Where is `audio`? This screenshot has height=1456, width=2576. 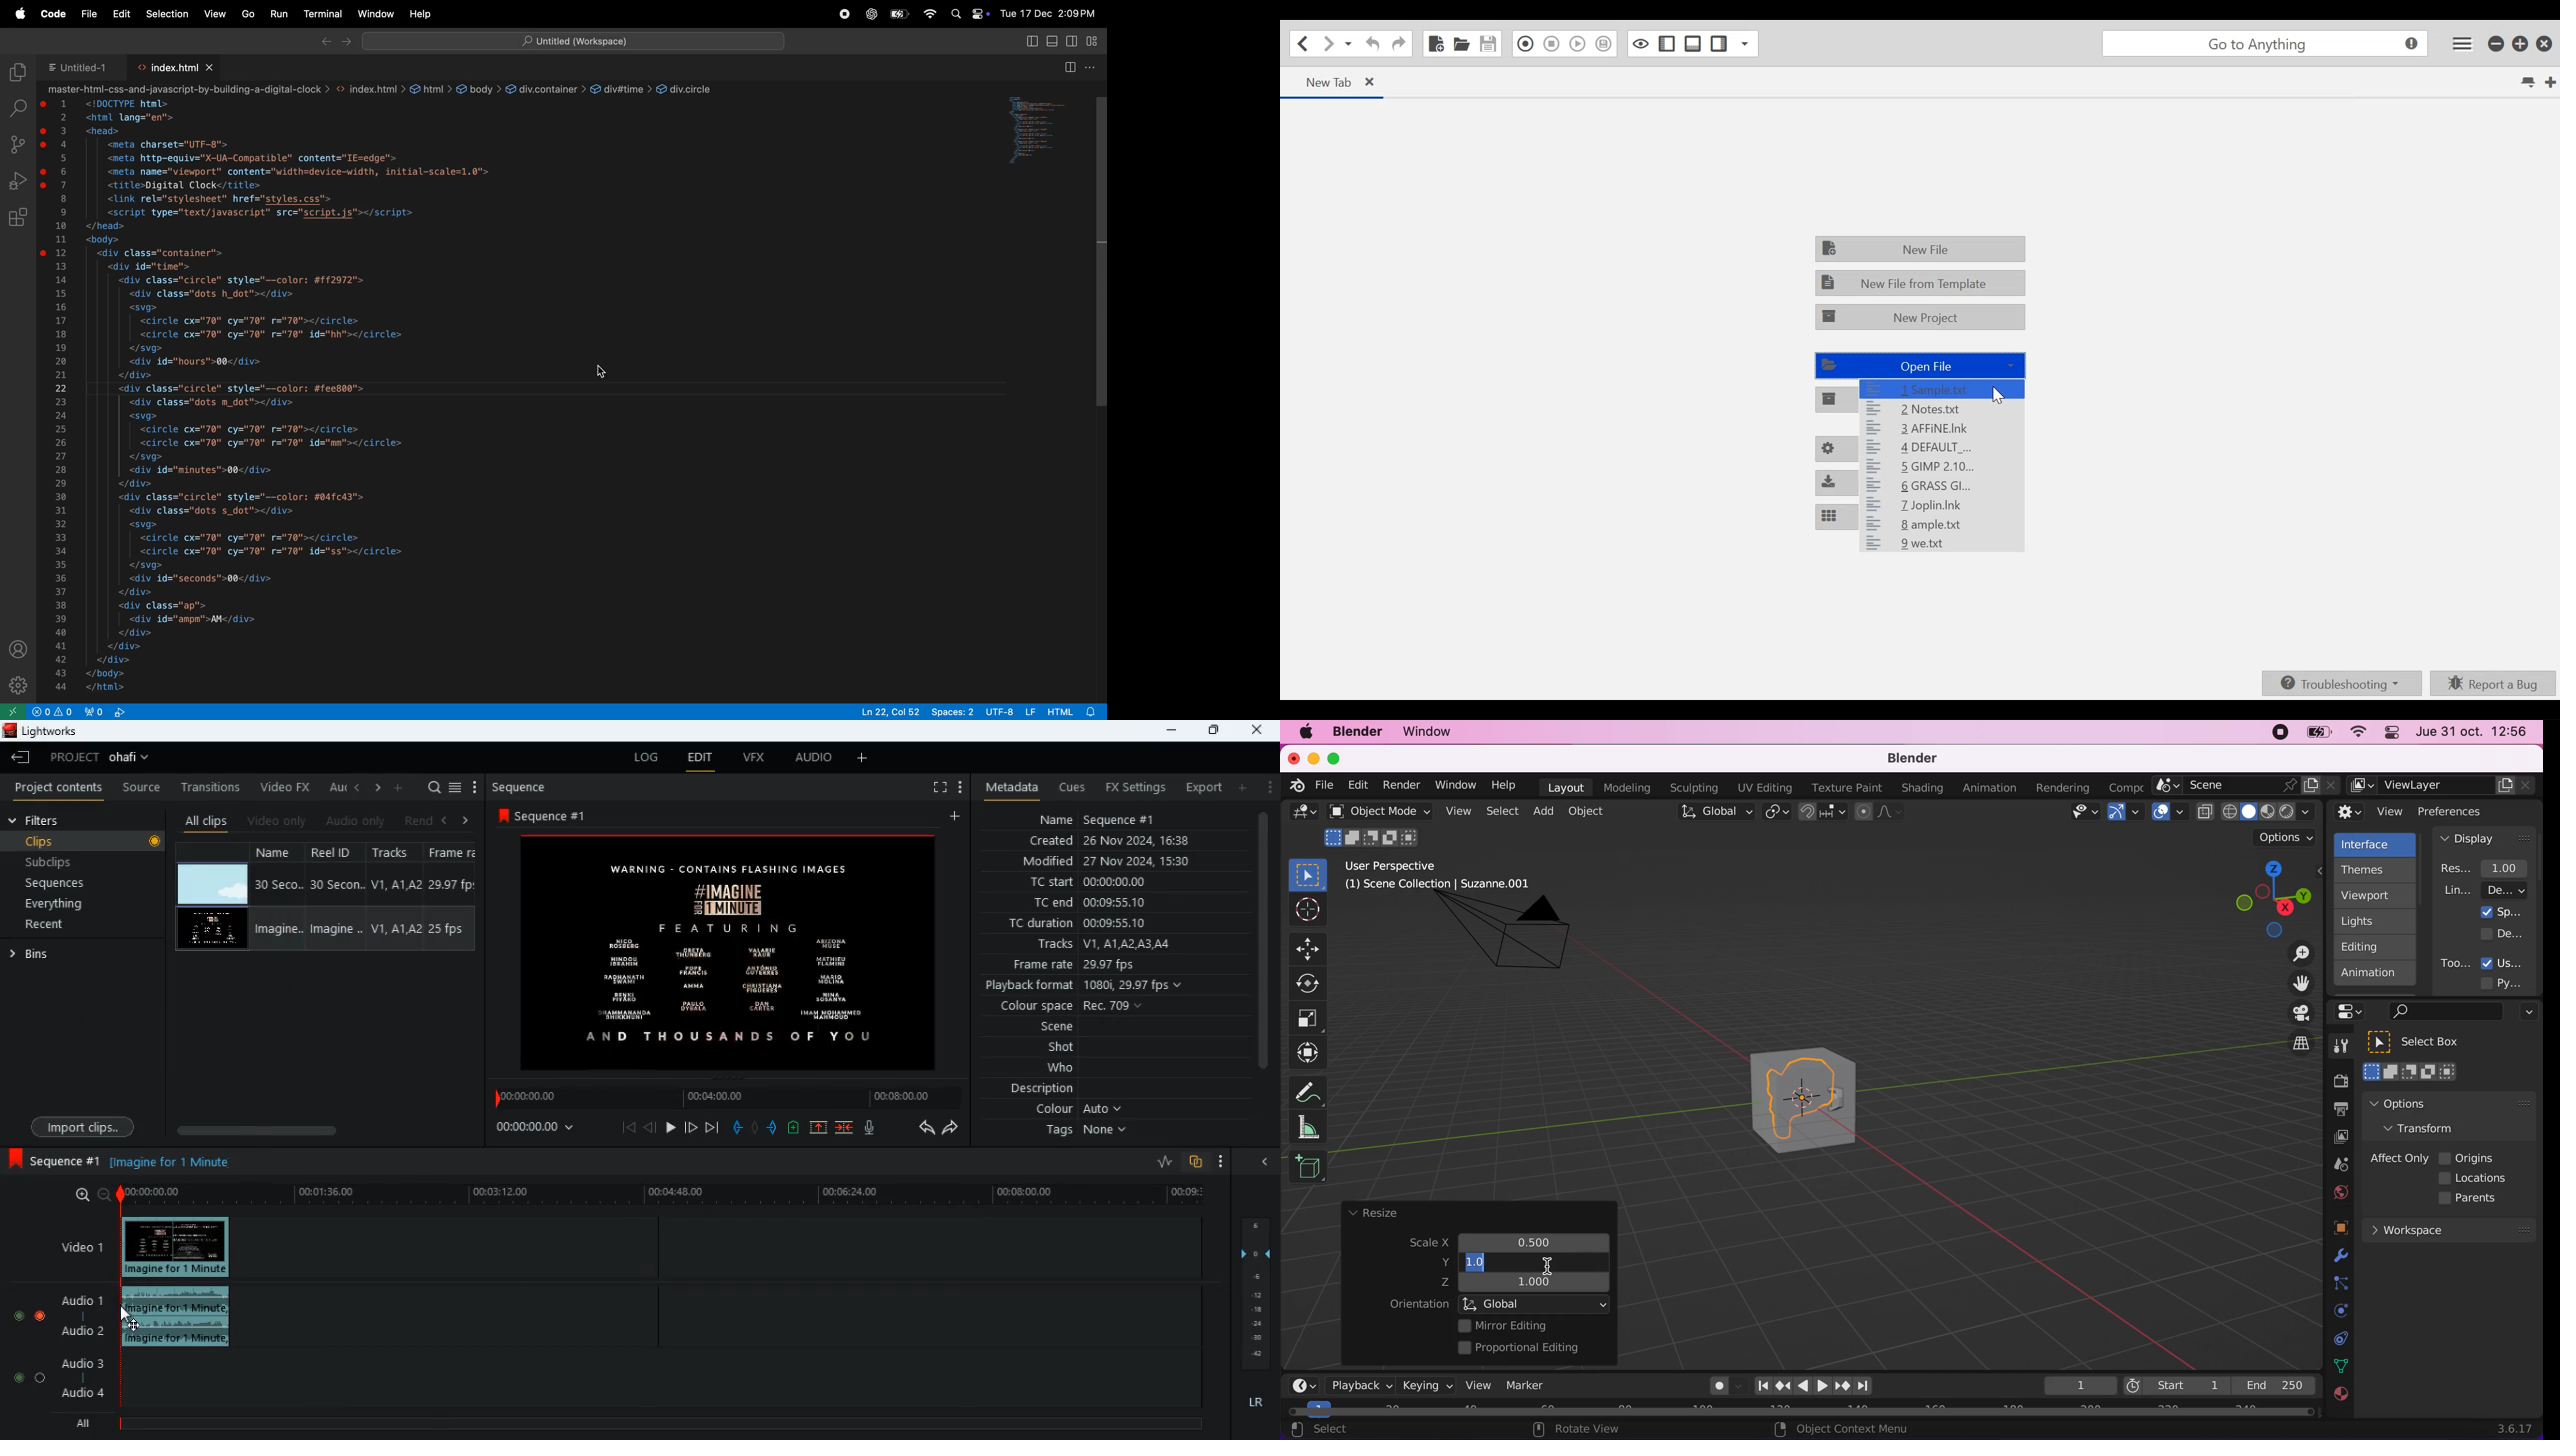 audio is located at coordinates (809, 759).